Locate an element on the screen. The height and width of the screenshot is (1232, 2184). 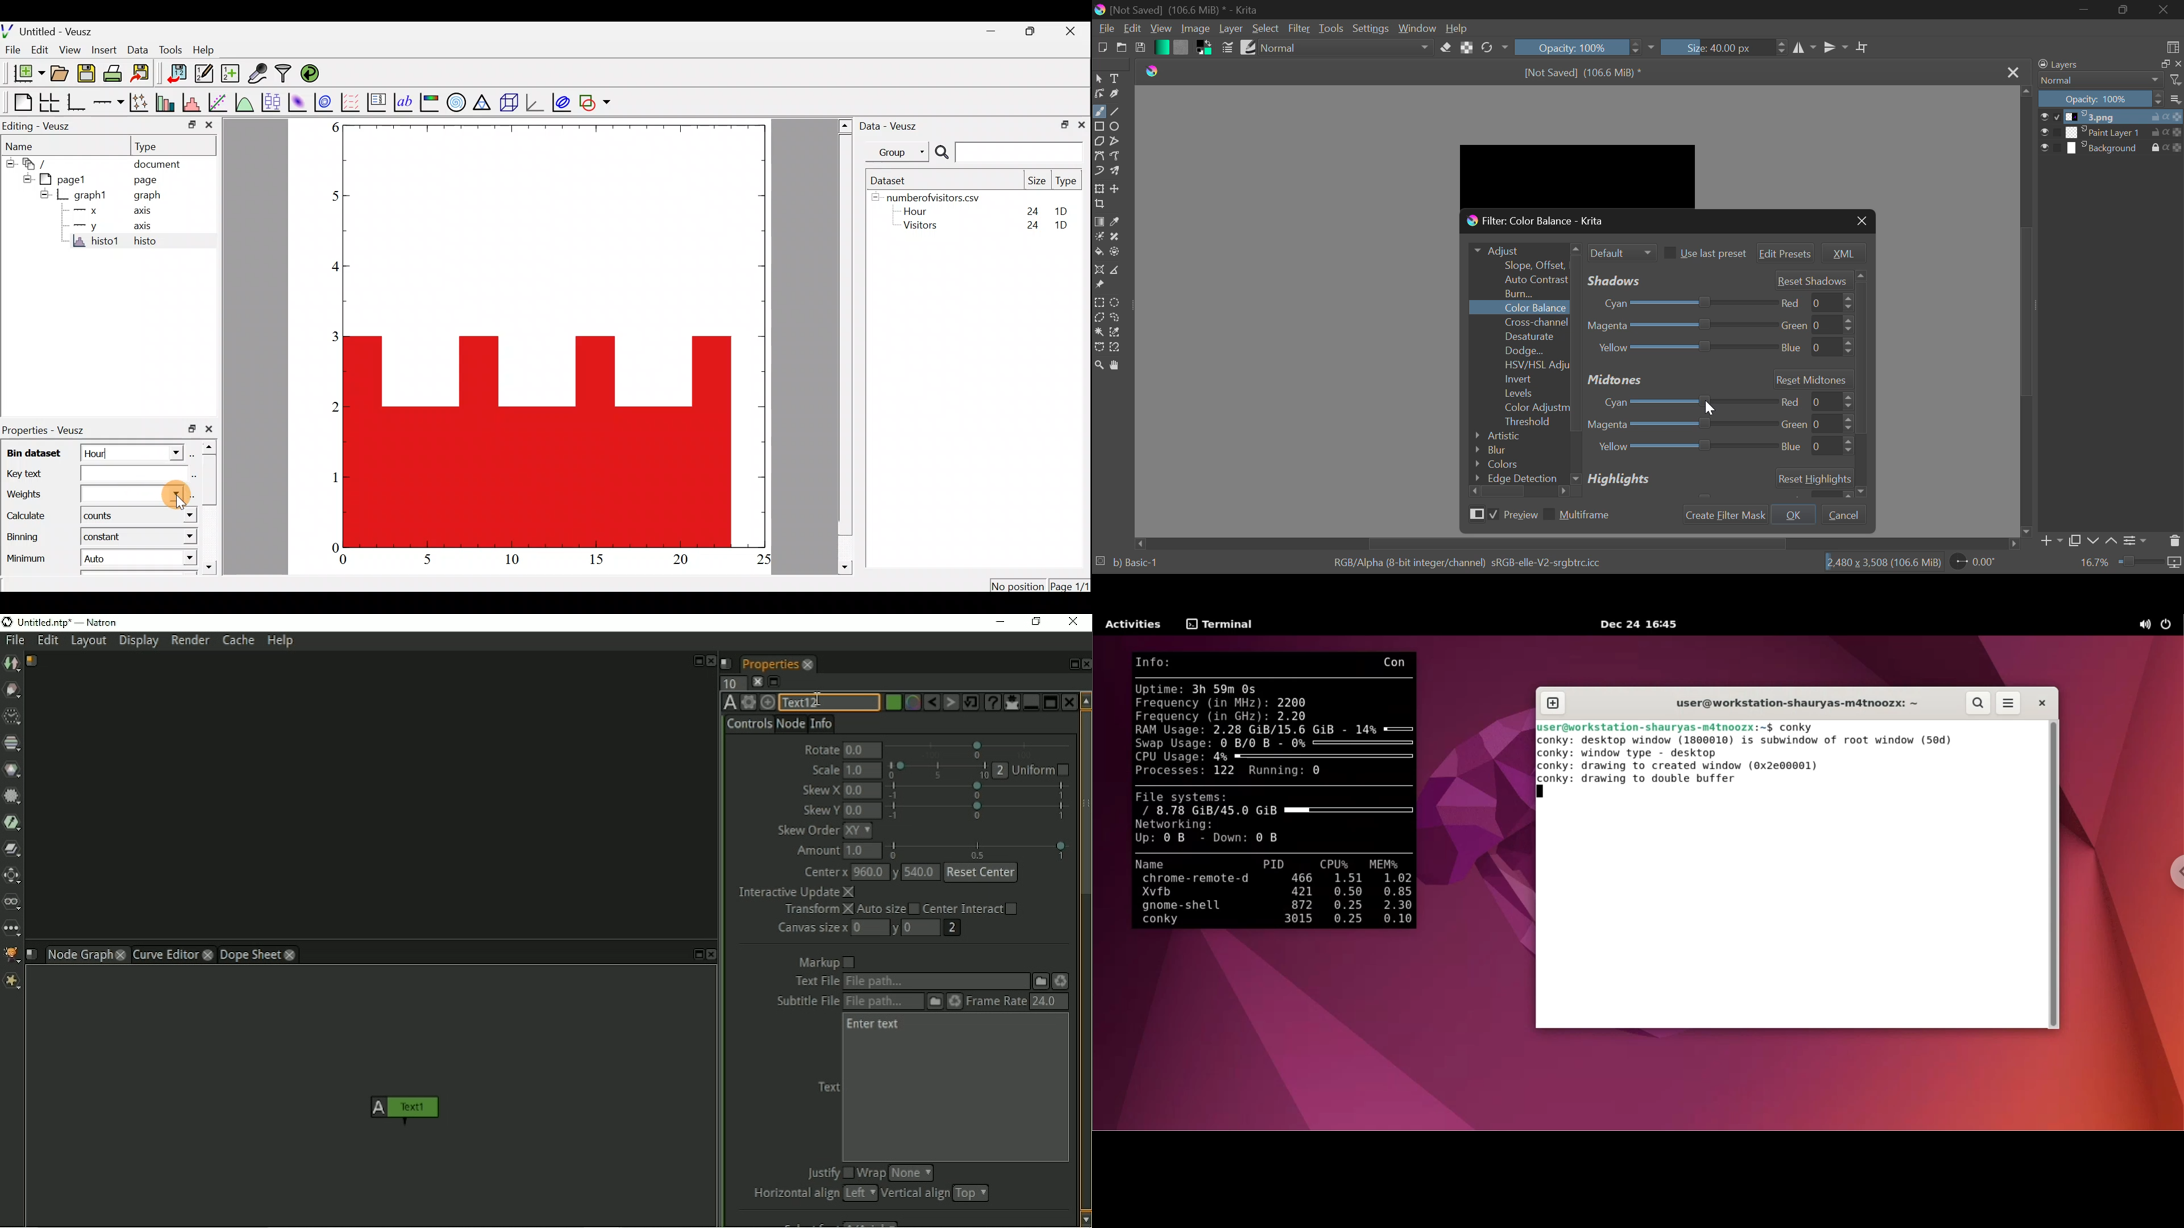
Rectangle is located at coordinates (1101, 127).